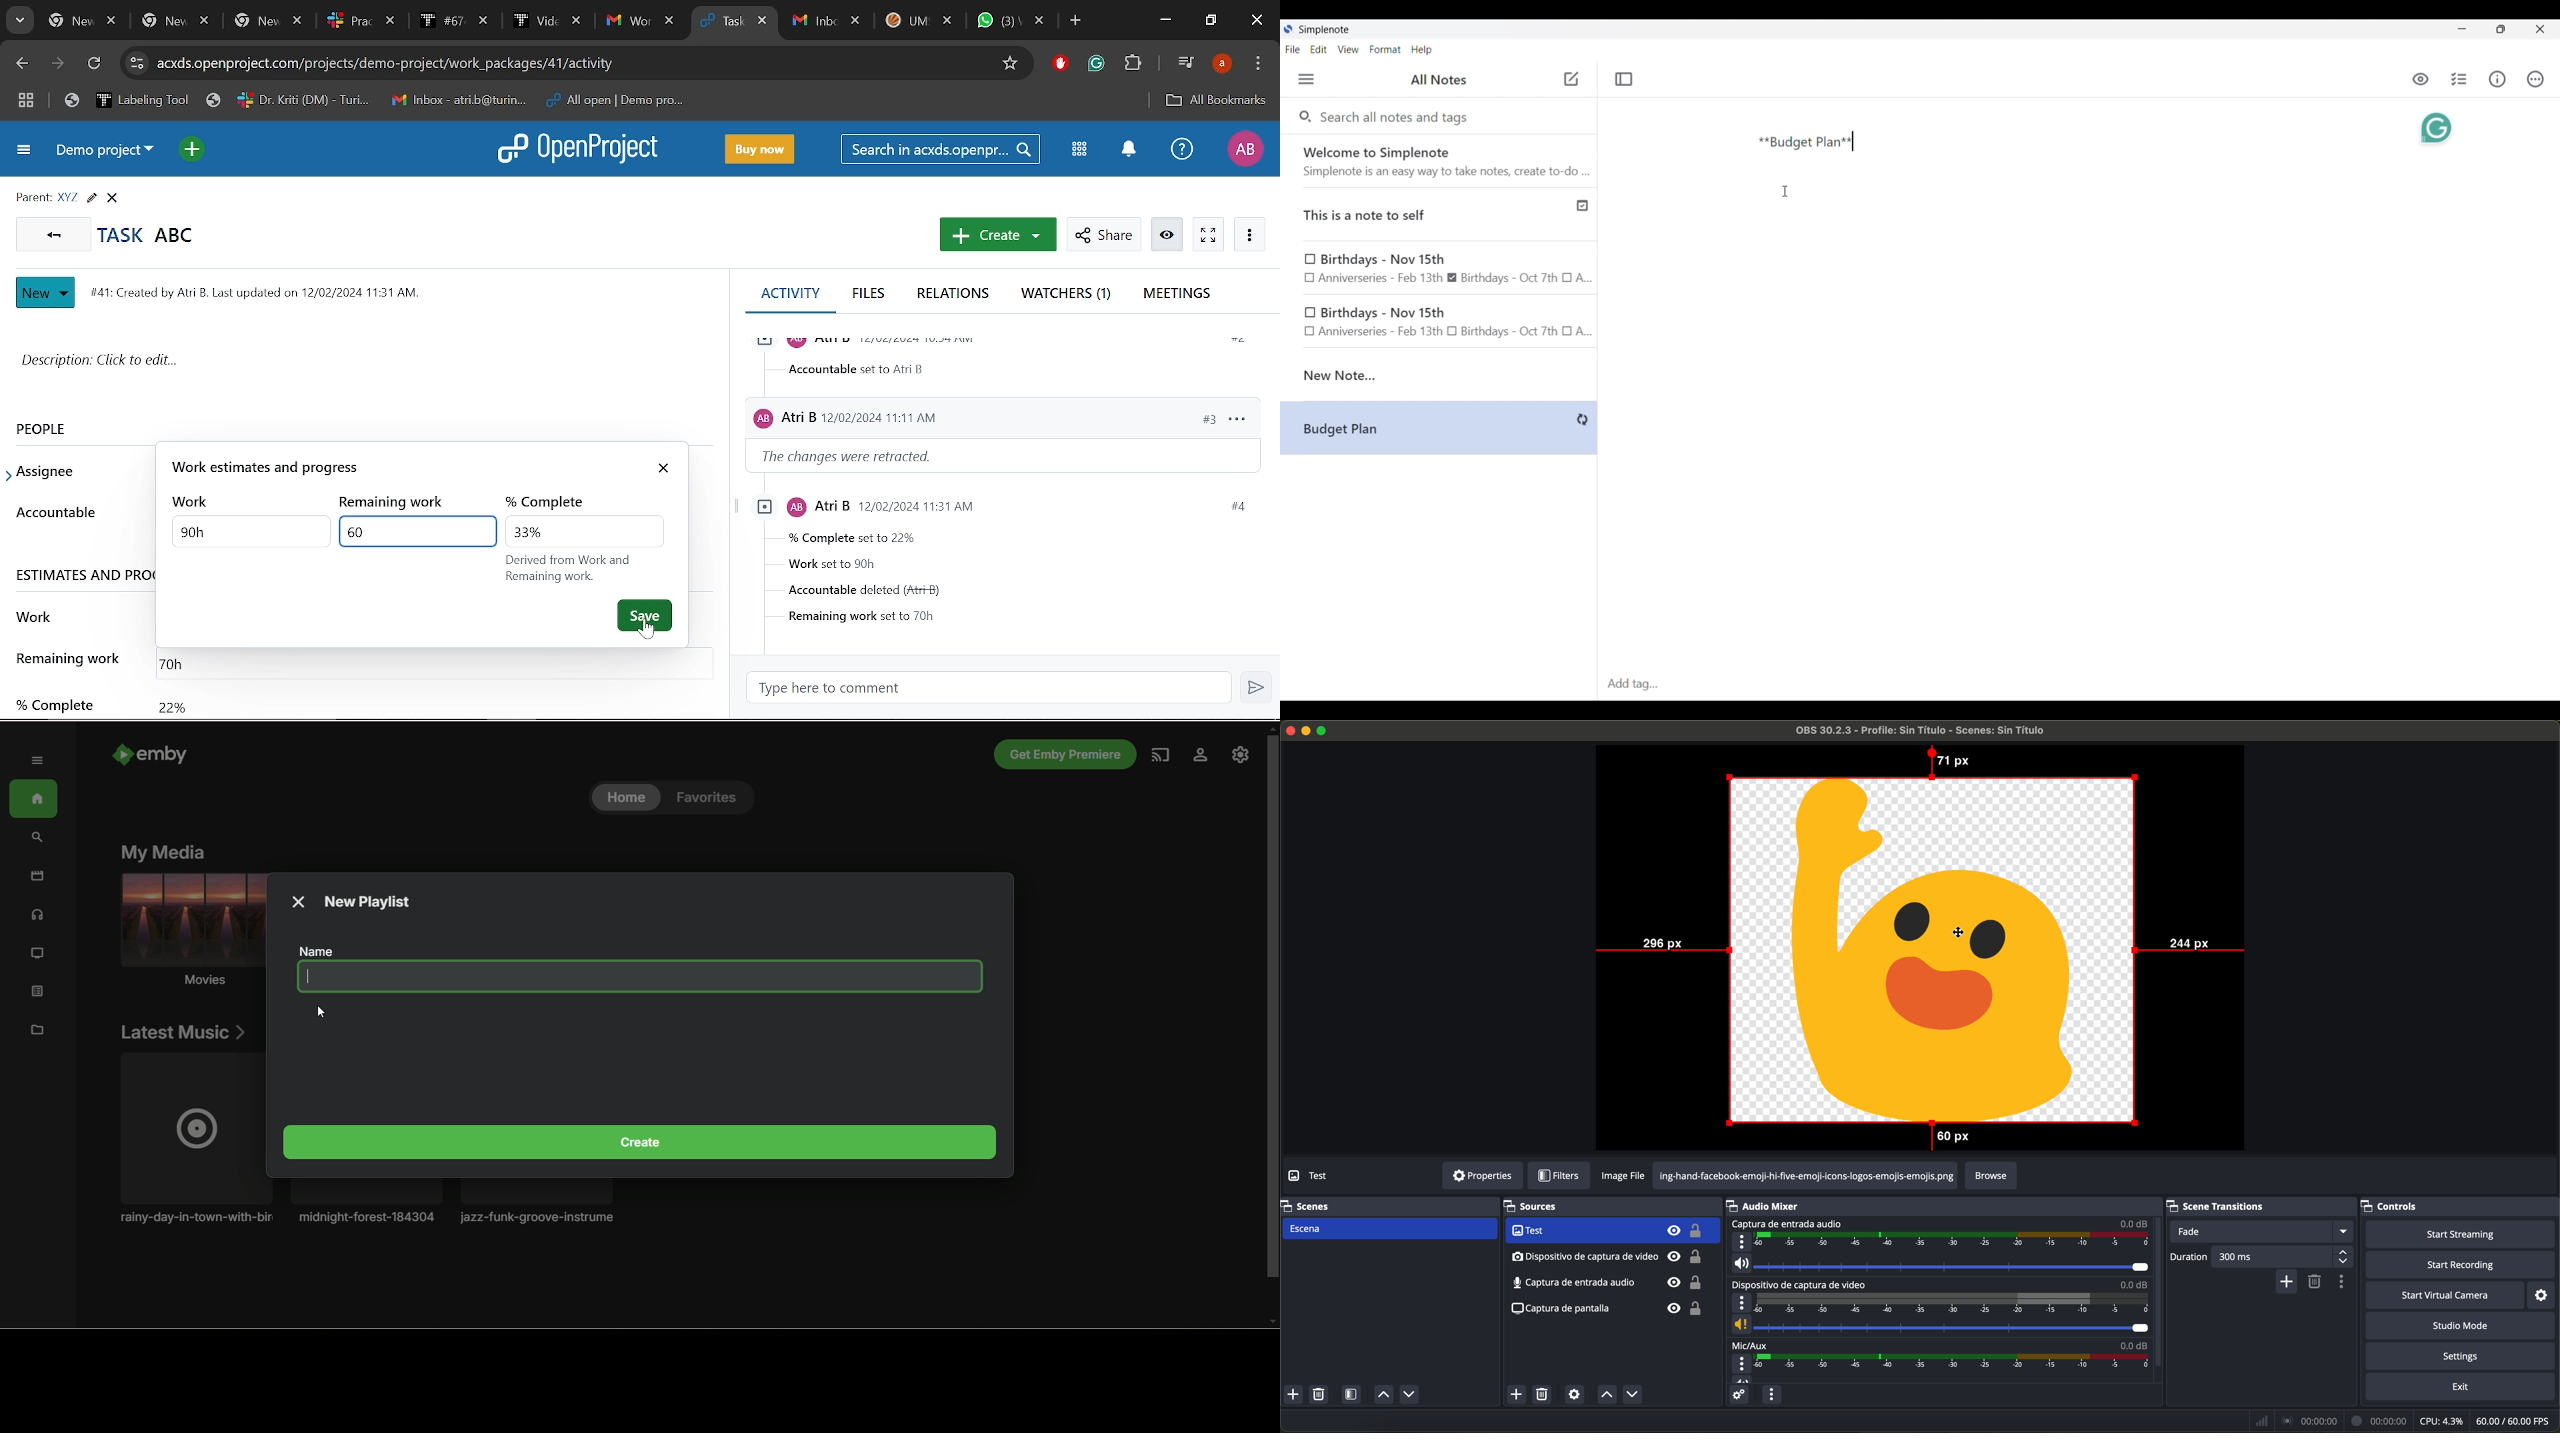 The height and width of the screenshot is (1456, 2576). Describe the element at coordinates (1421, 49) in the screenshot. I see `Help menu` at that location.